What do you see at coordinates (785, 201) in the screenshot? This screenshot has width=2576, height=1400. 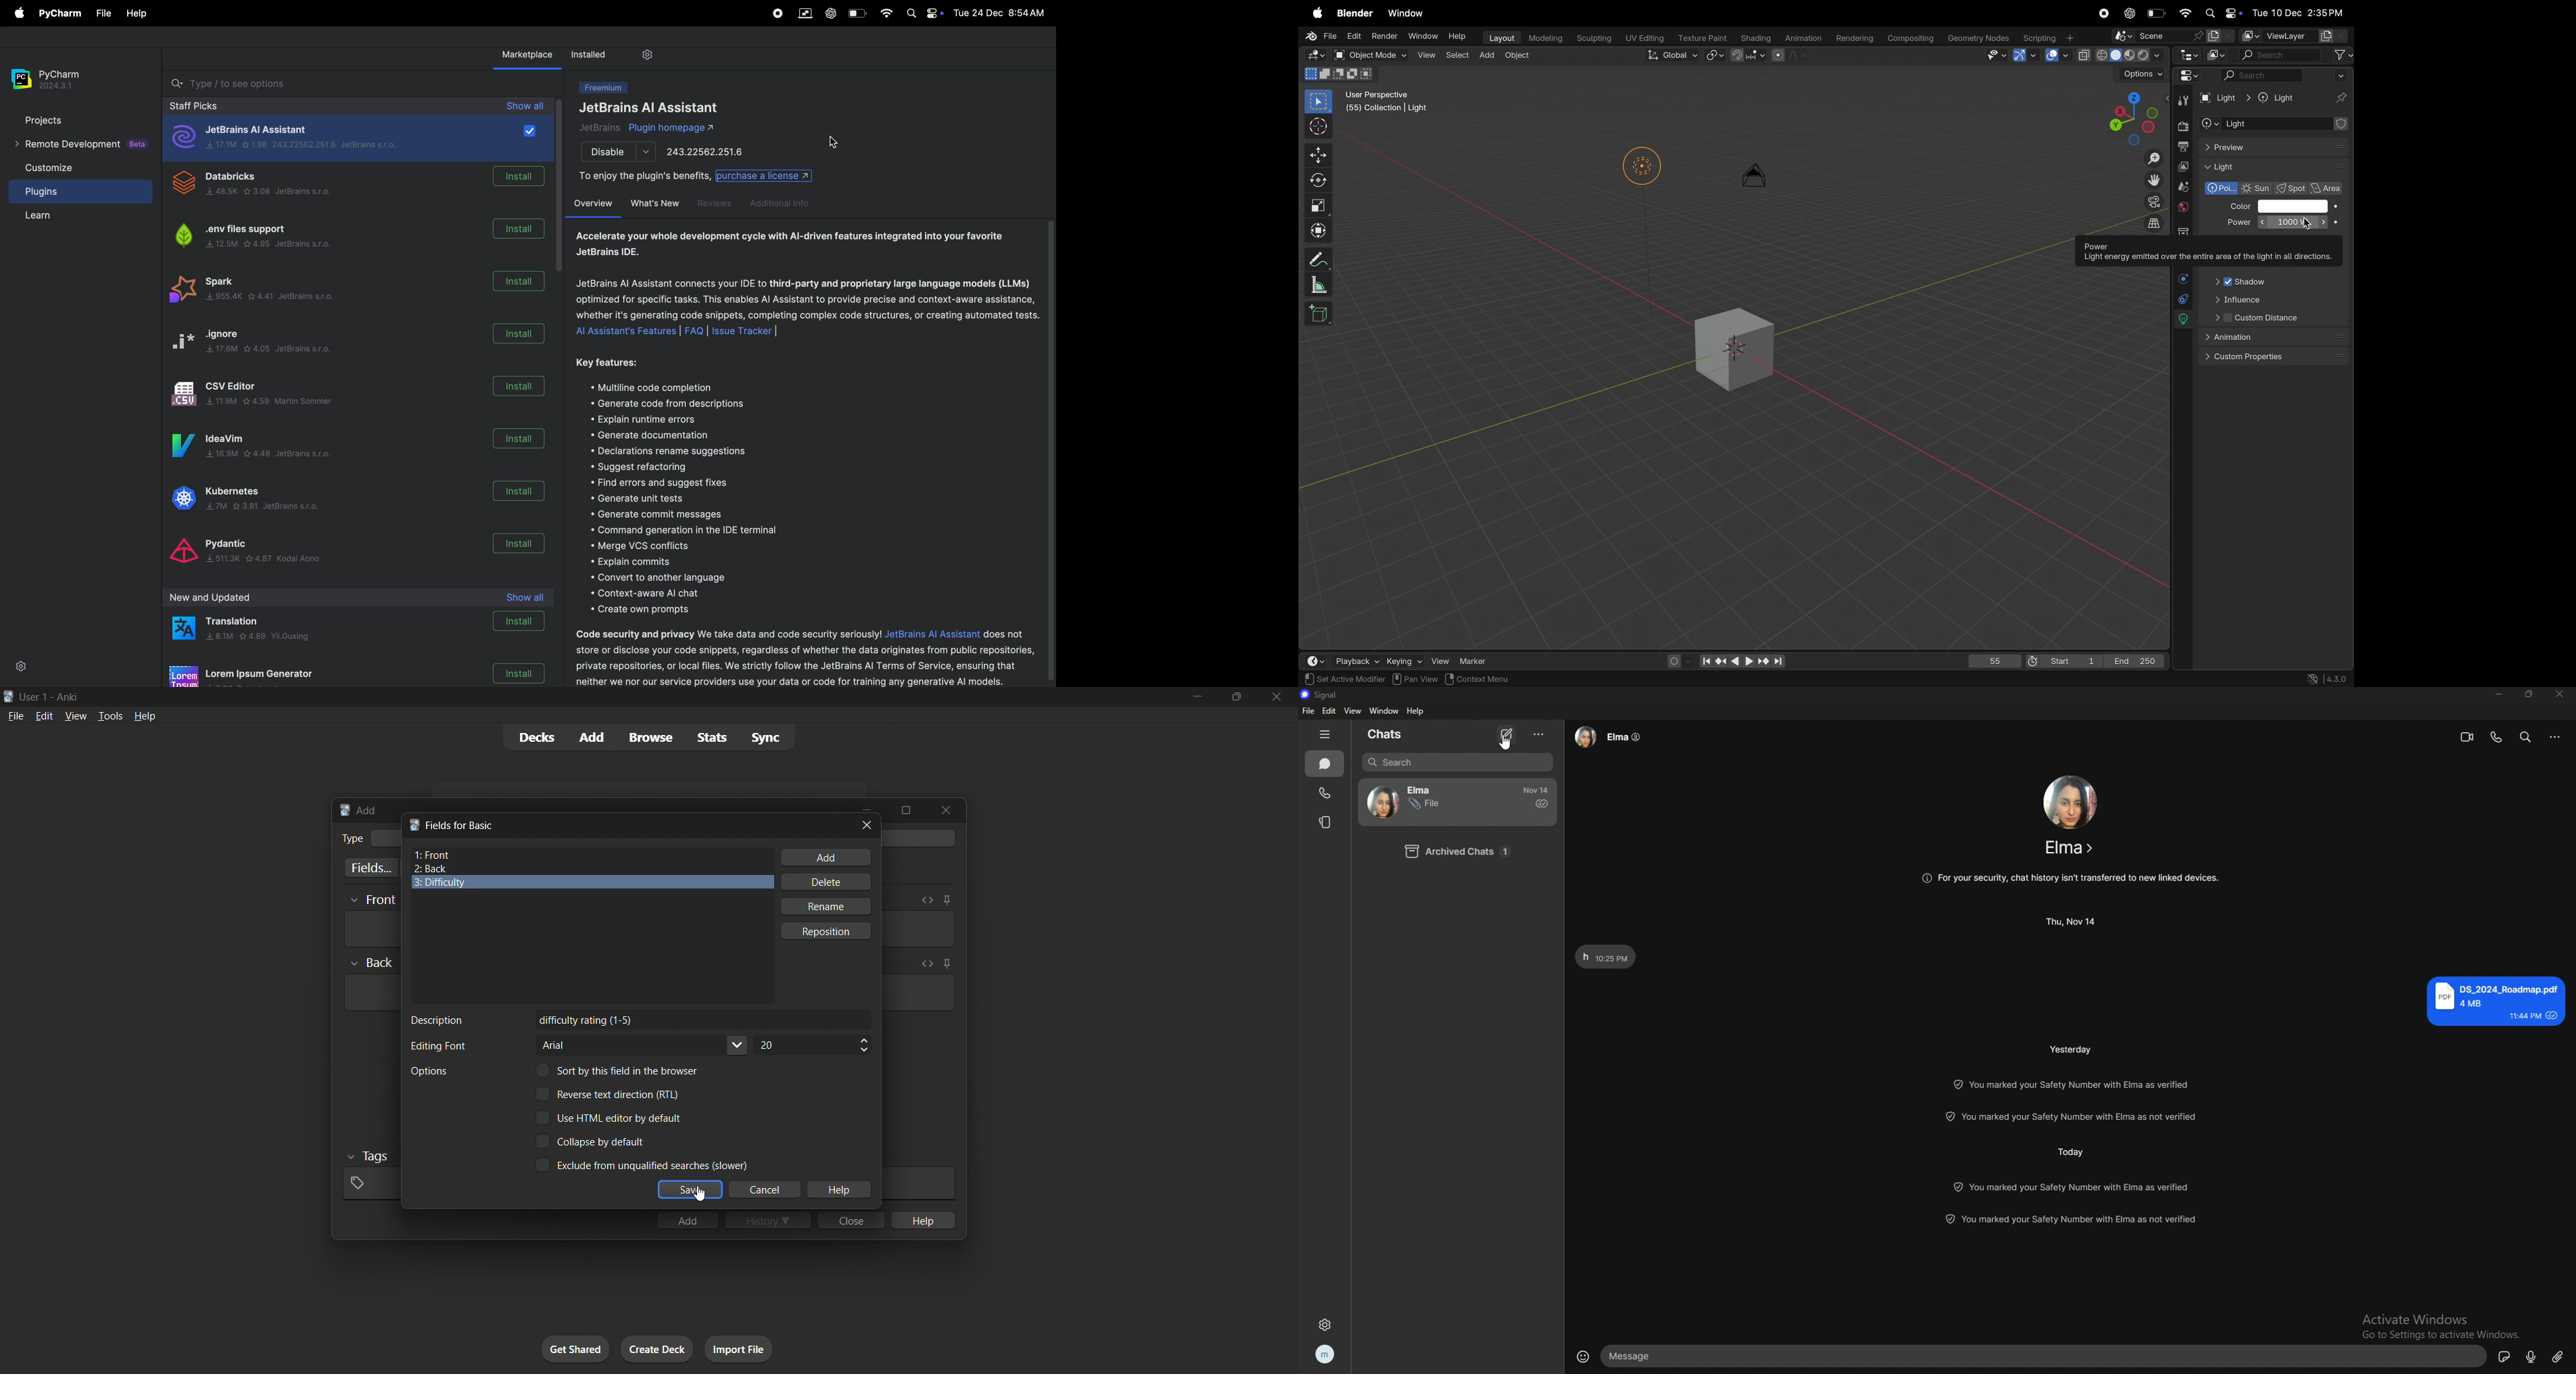 I see `additional info` at bounding box center [785, 201].